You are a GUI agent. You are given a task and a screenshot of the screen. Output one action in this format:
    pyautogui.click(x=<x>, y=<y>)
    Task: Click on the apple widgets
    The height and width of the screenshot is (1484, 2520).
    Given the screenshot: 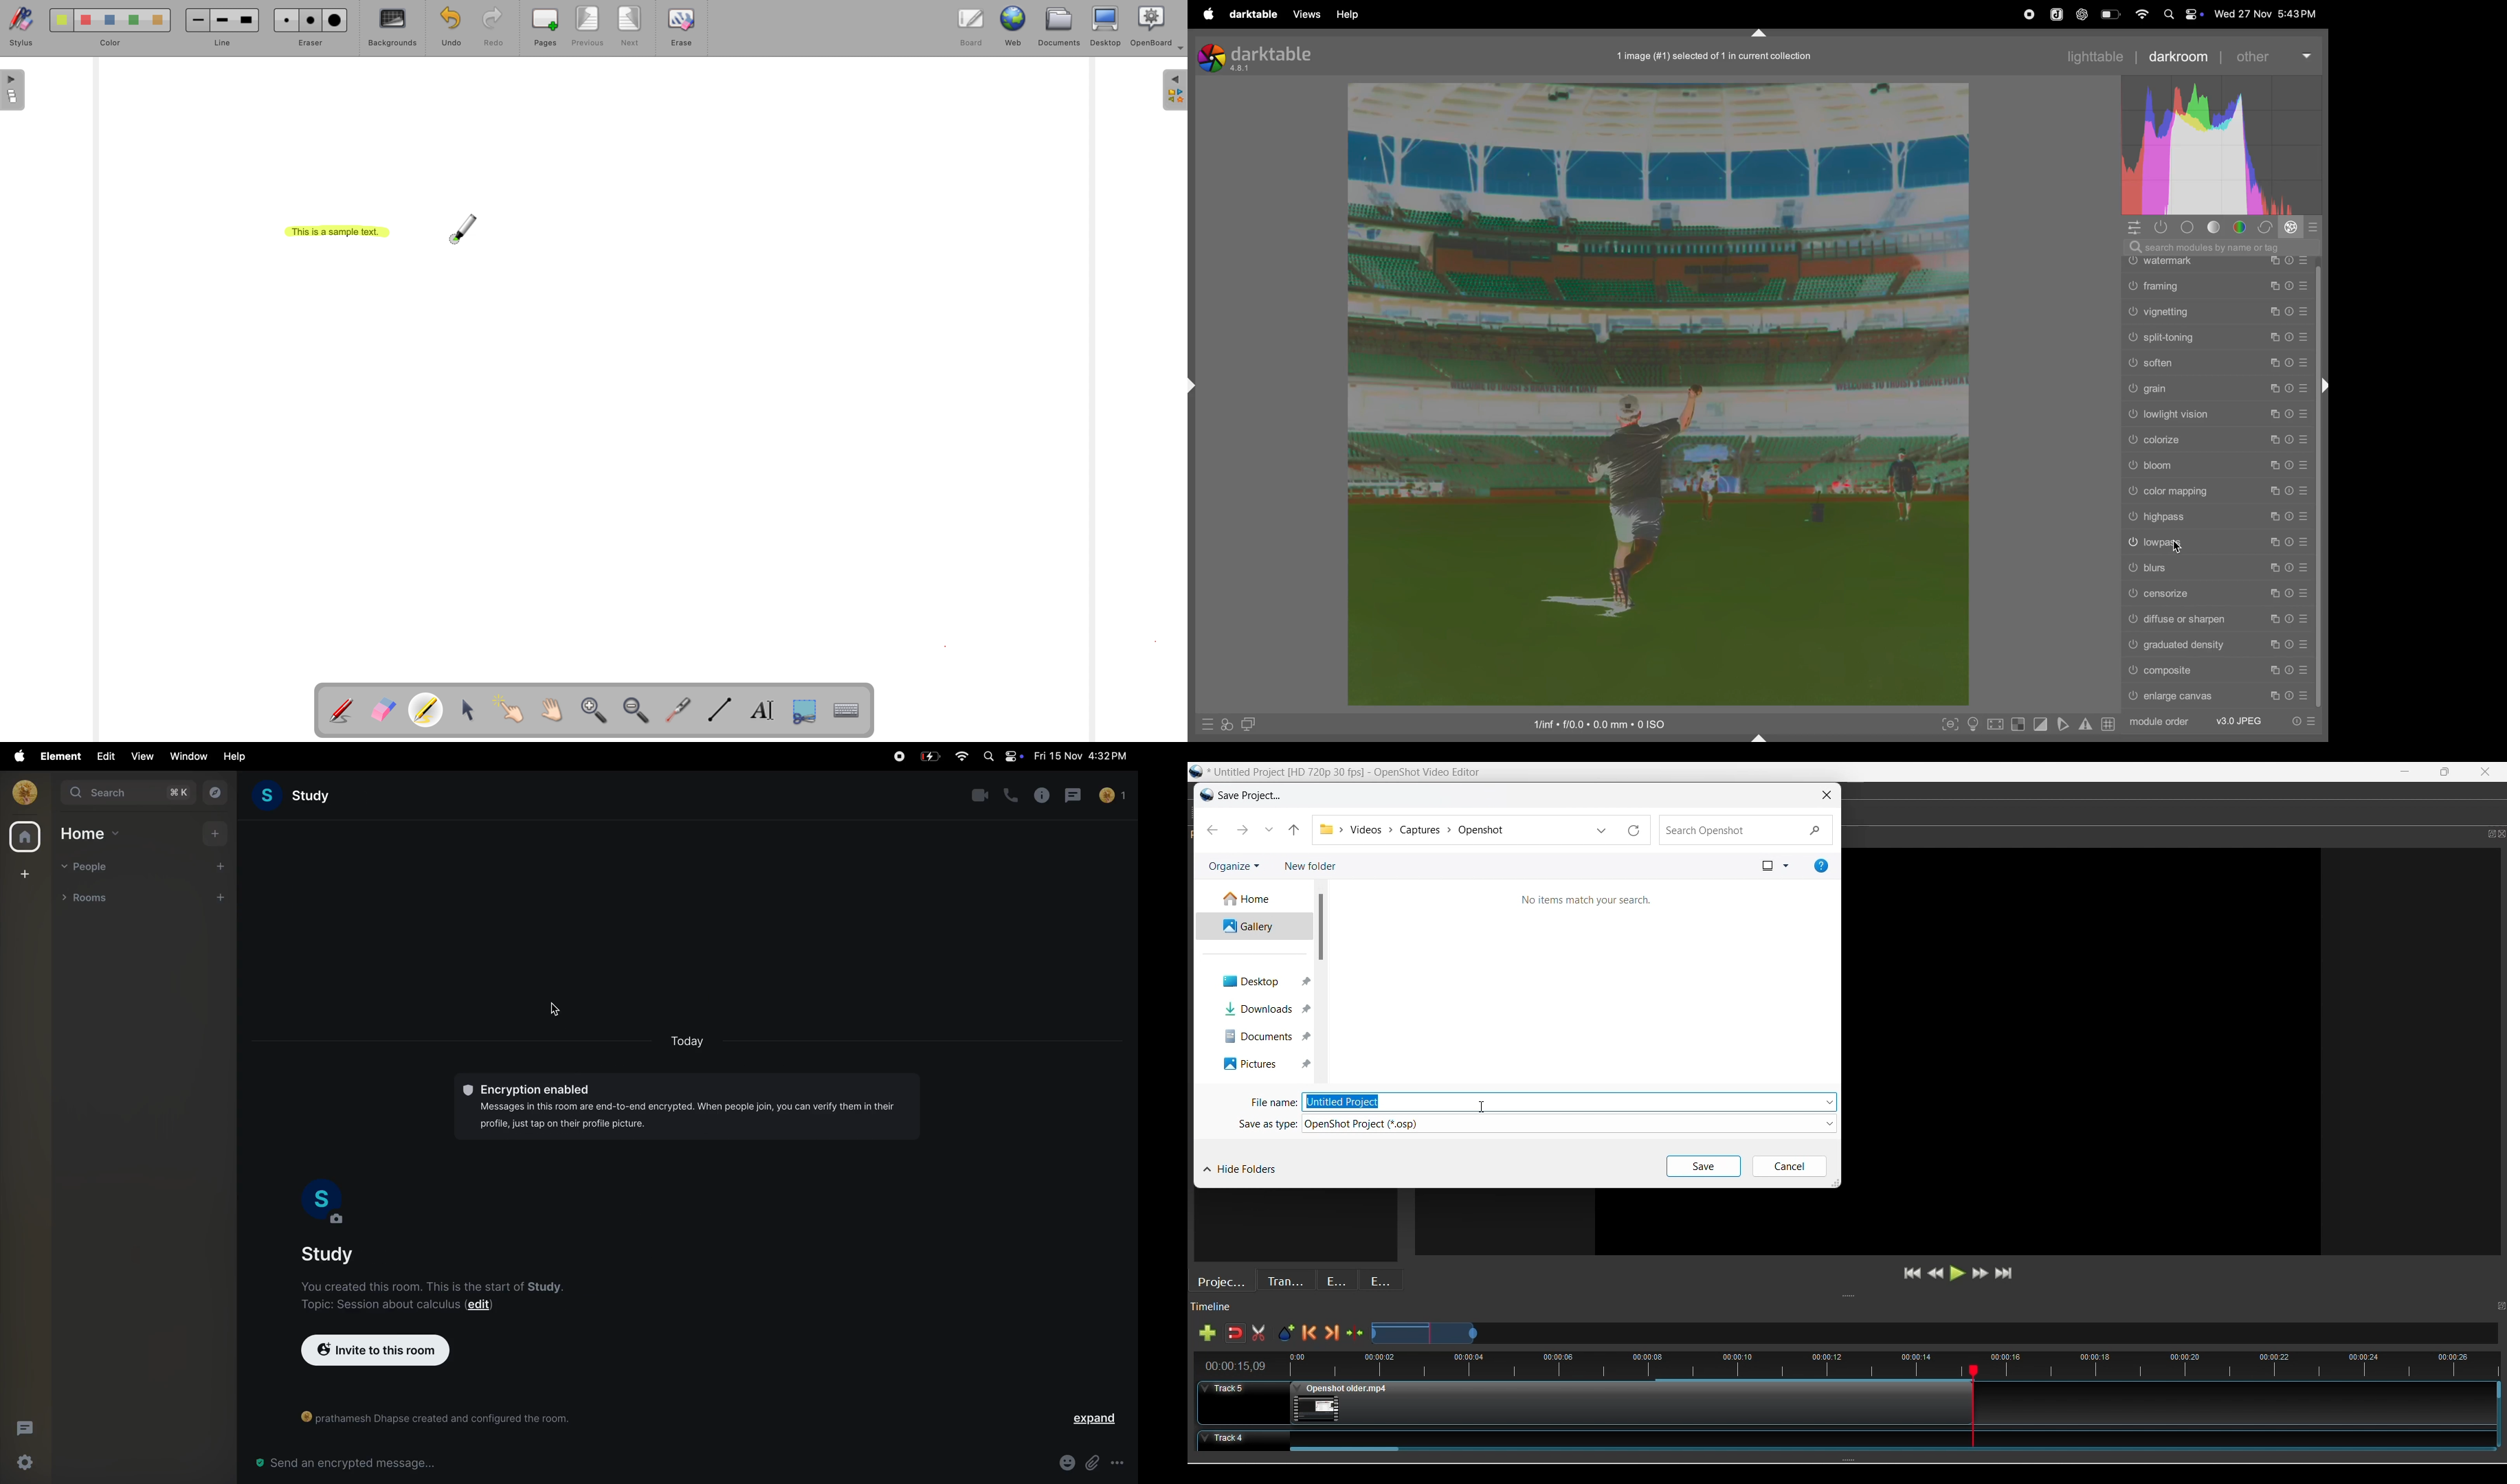 What is the action you would take?
    pyautogui.click(x=2192, y=14)
    